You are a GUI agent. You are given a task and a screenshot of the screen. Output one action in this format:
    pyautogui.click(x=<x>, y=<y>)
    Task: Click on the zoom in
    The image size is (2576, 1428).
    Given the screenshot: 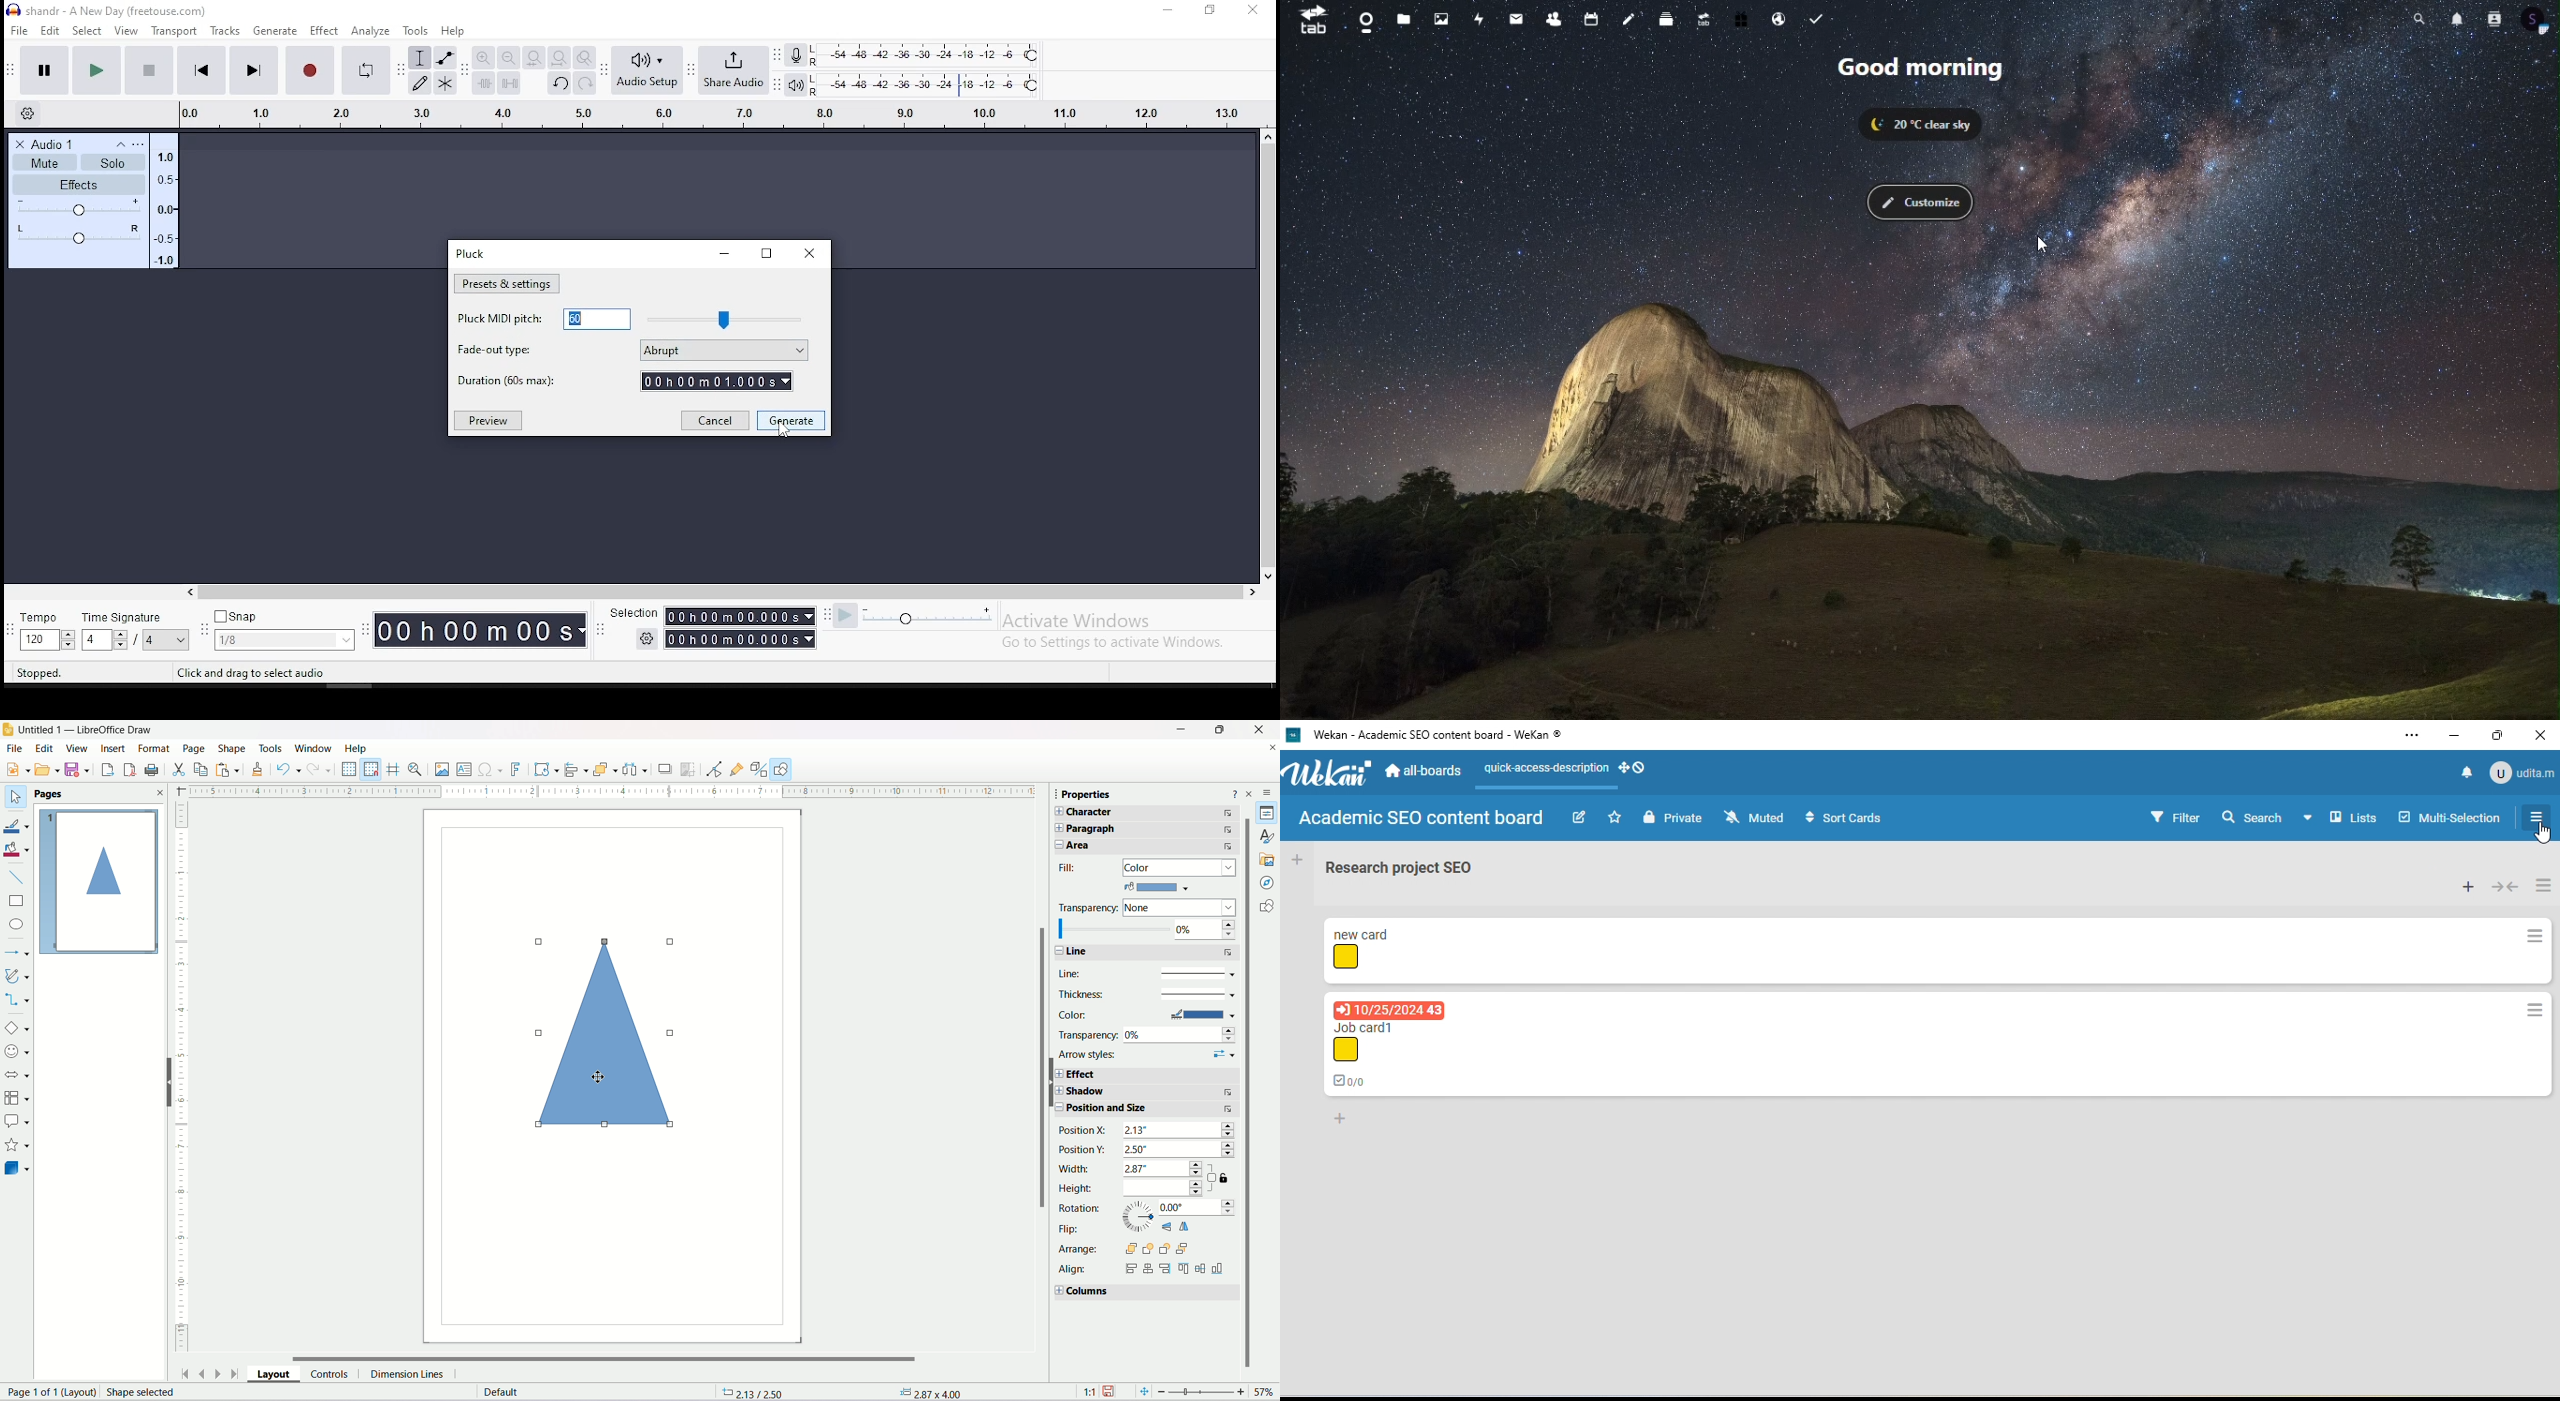 What is the action you would take?
    pyautogui.click(x=483, y=58)
    